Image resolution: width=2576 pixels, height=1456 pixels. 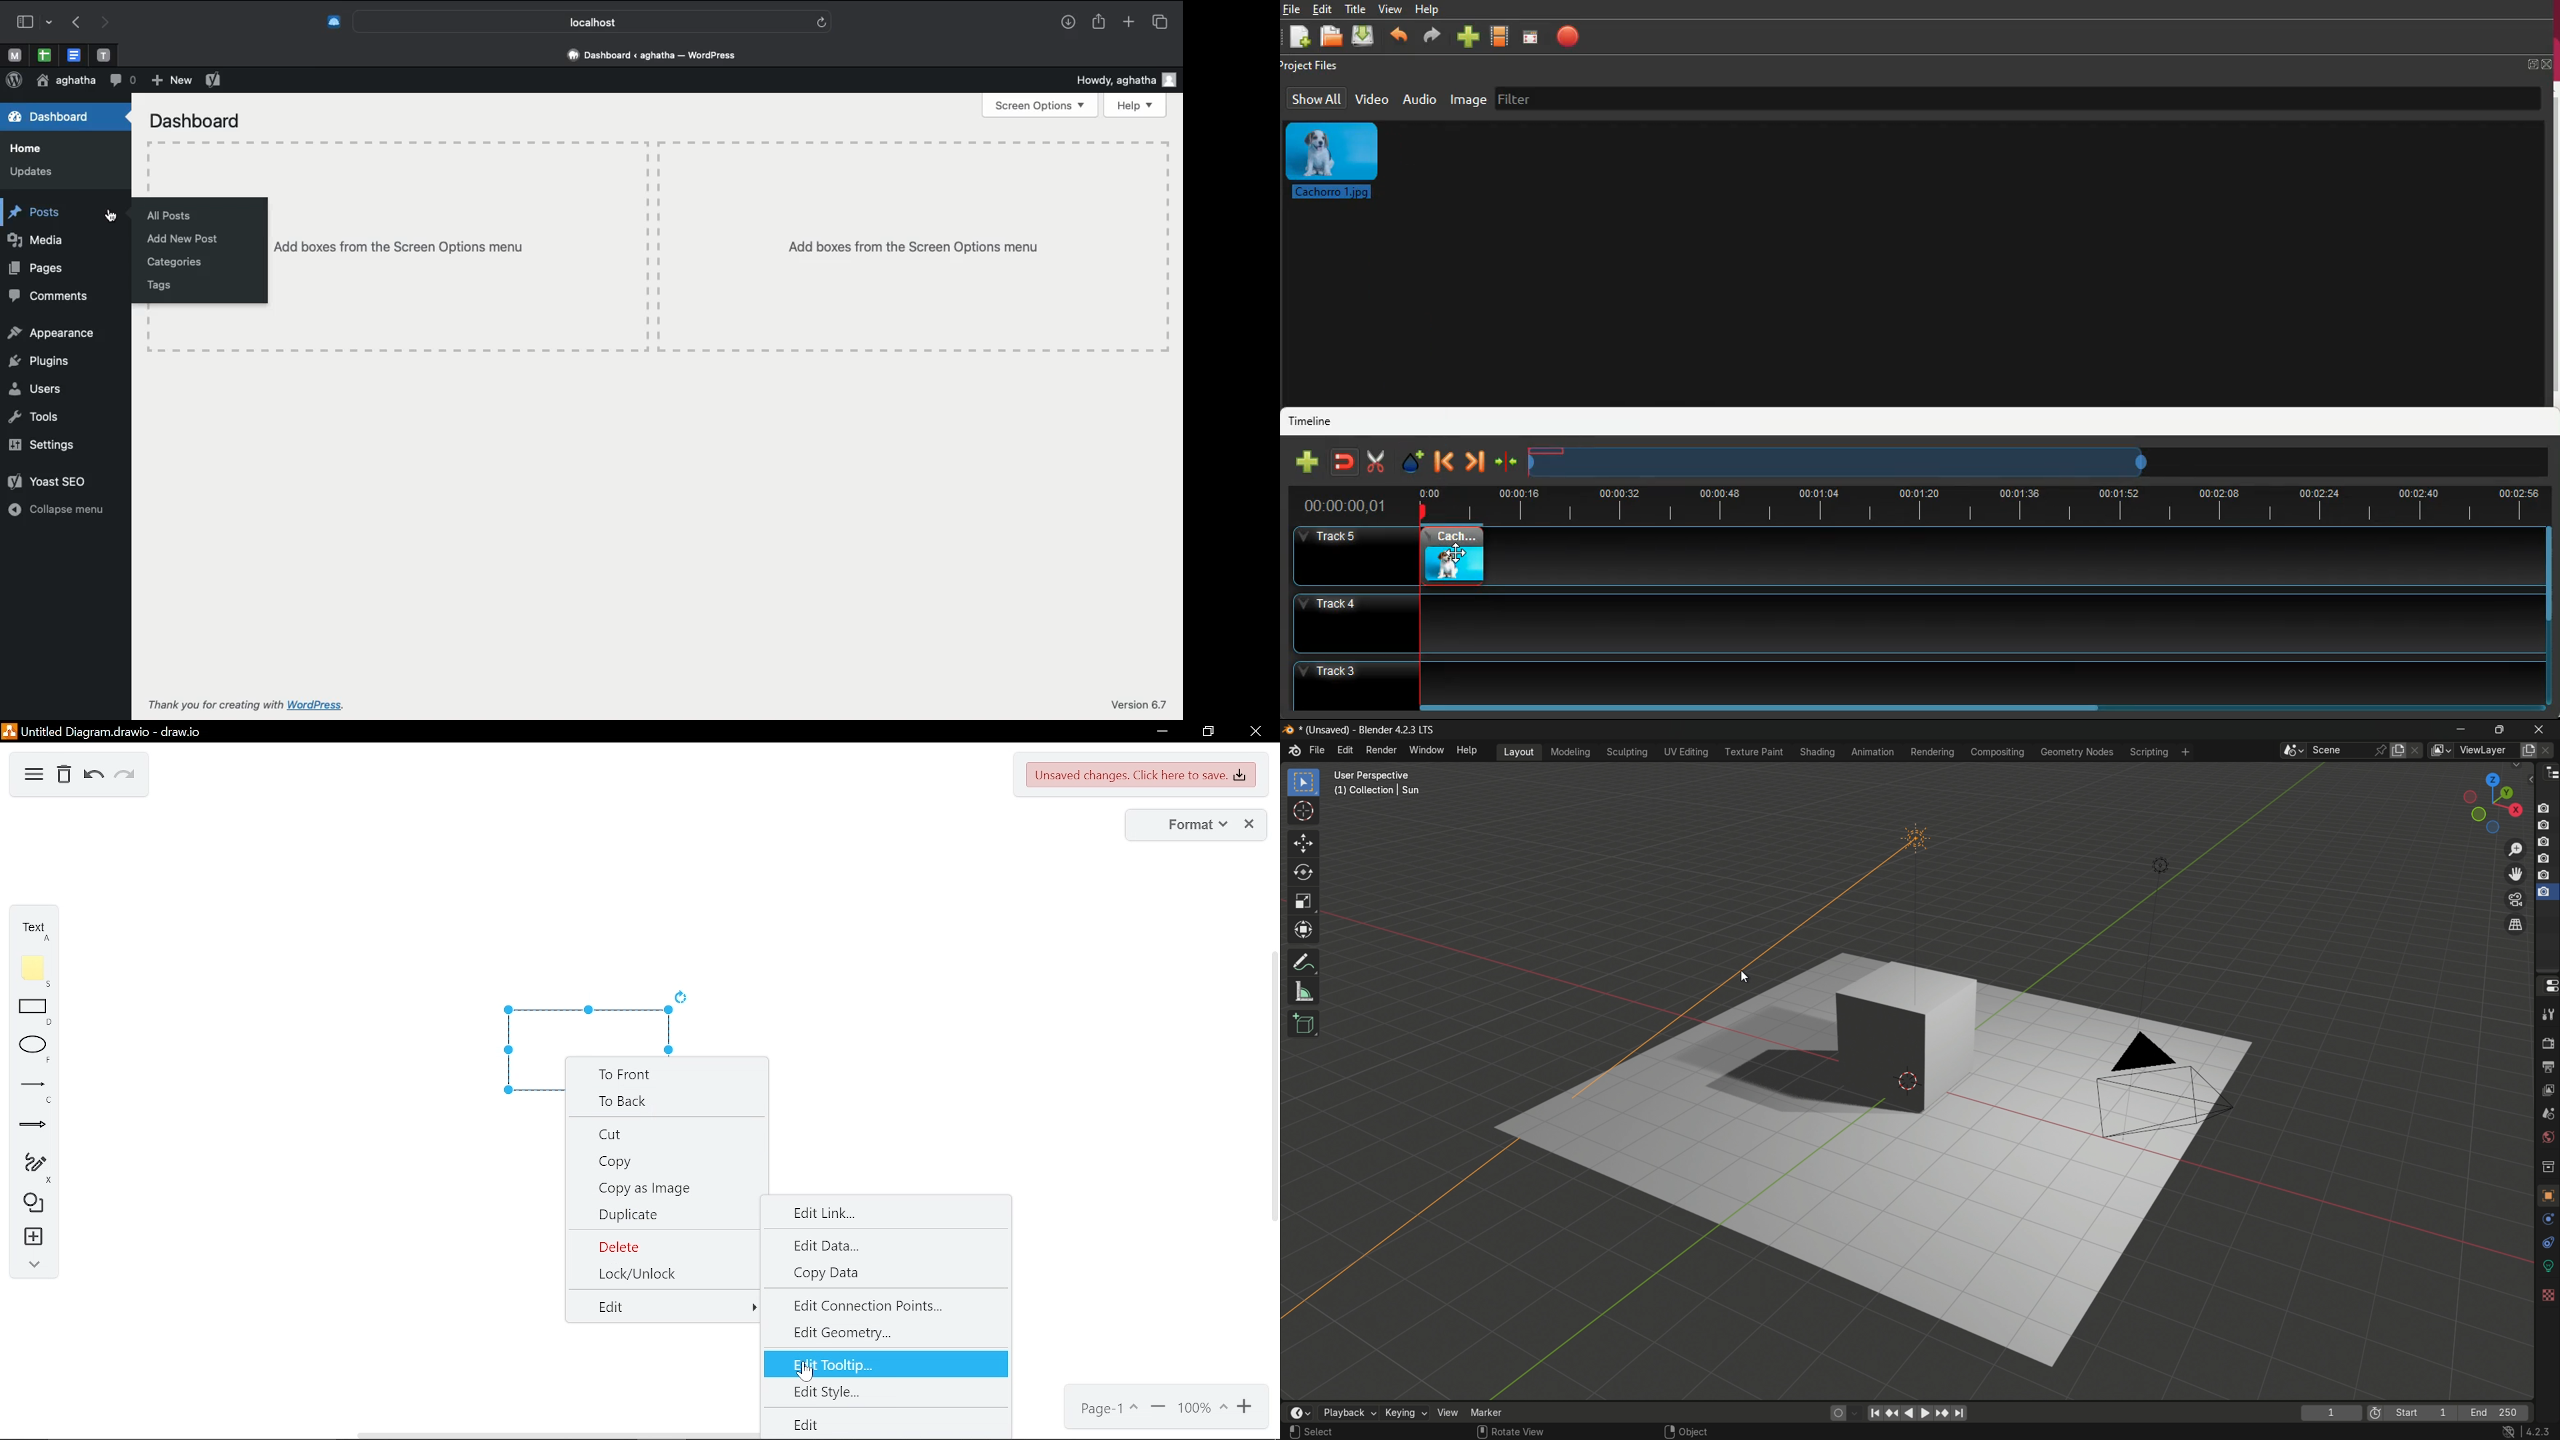 I want to click on scene, so click(x=2549, y=1113).